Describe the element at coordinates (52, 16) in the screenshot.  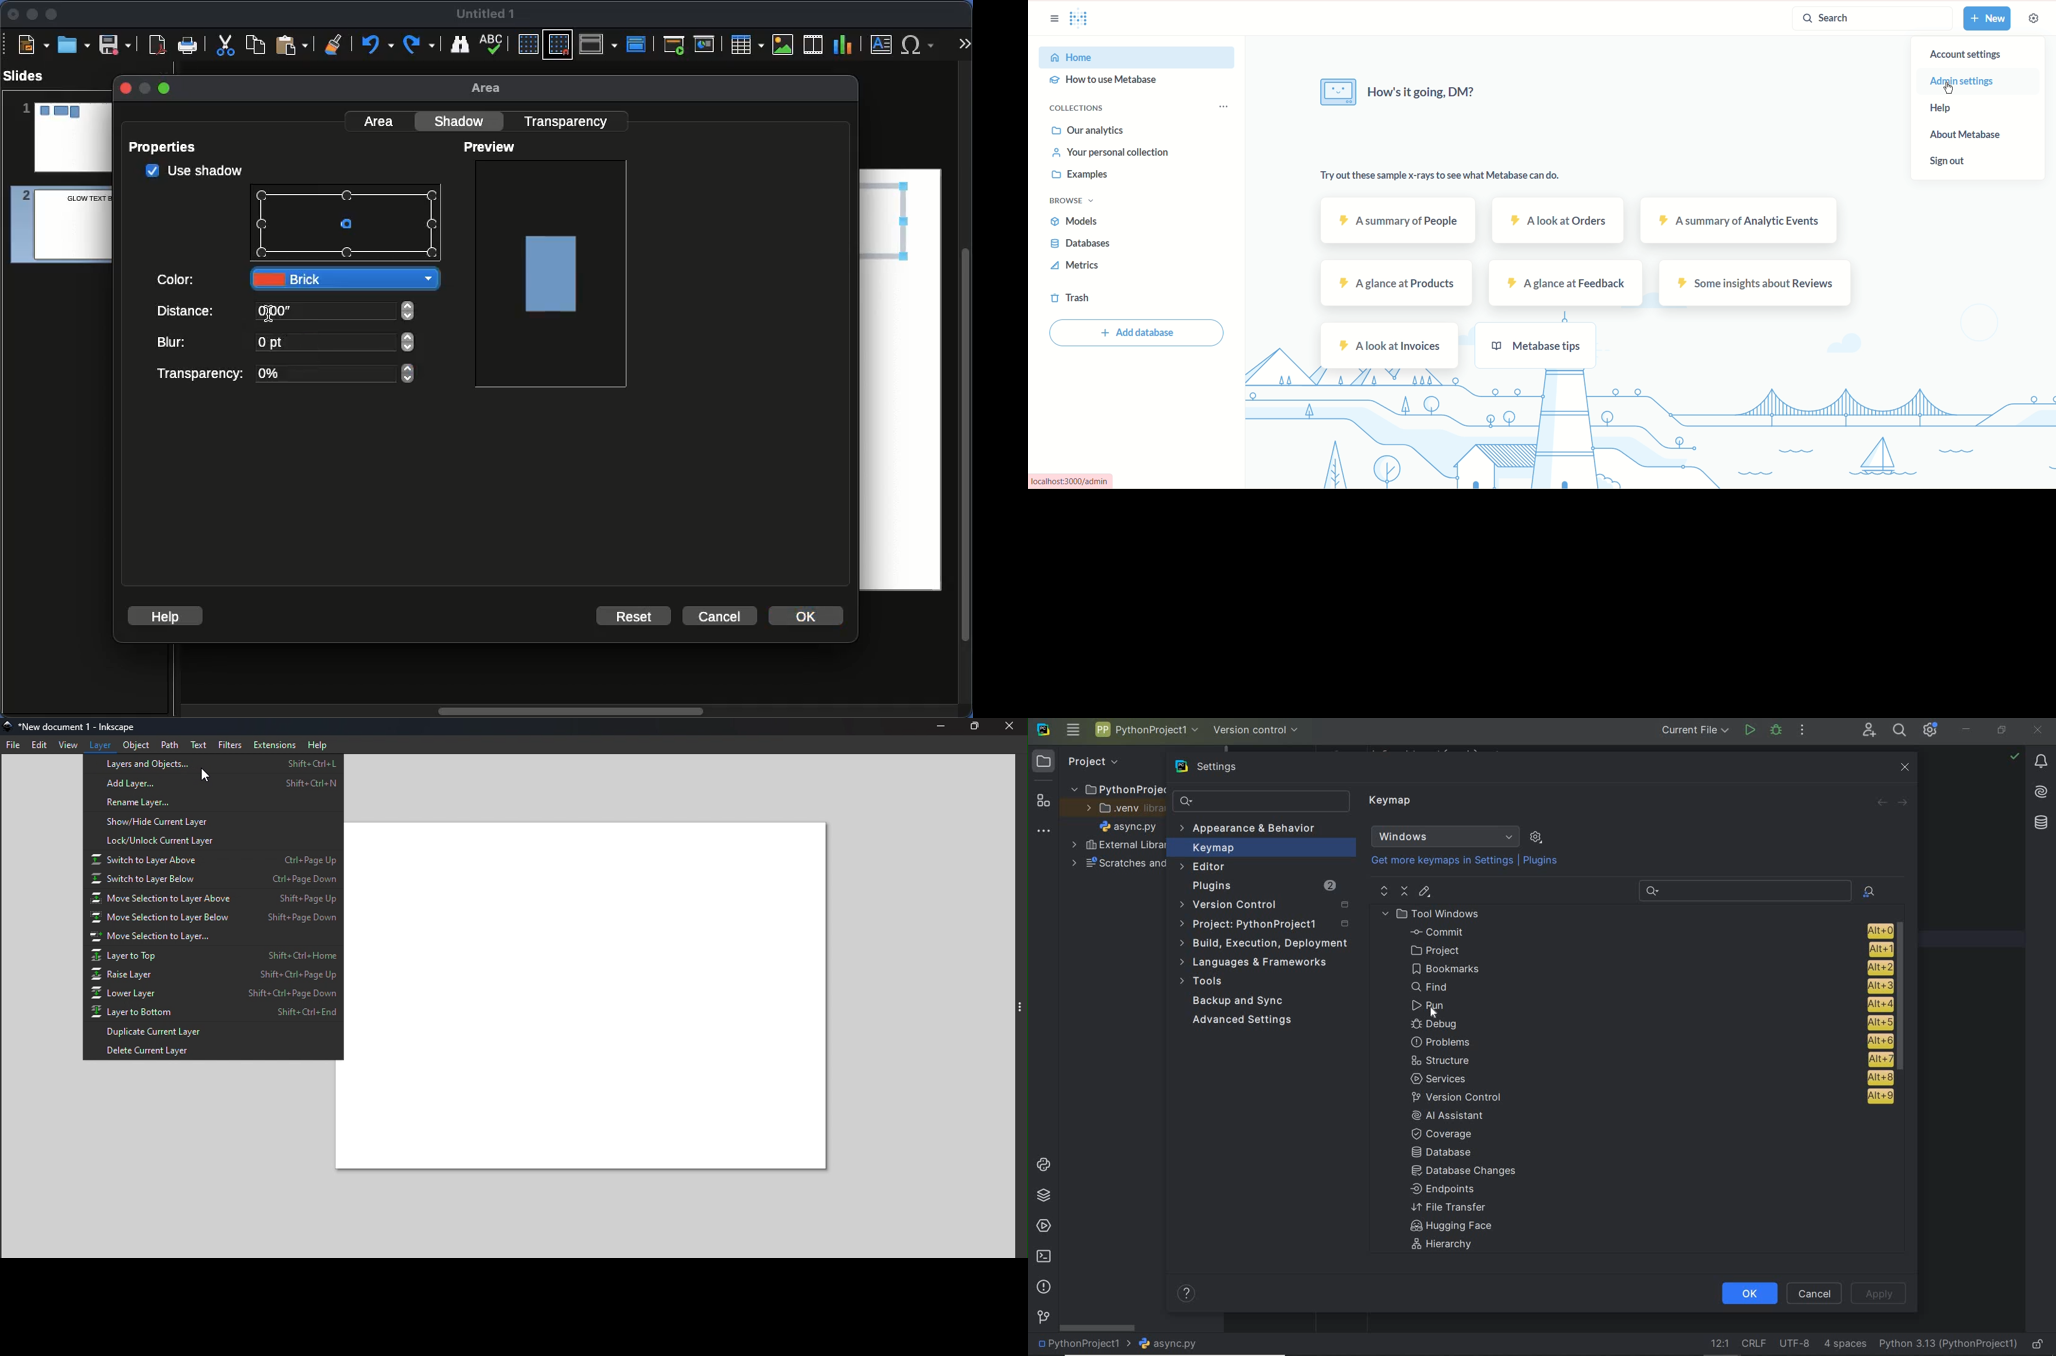
I see `Maximize` at that location.